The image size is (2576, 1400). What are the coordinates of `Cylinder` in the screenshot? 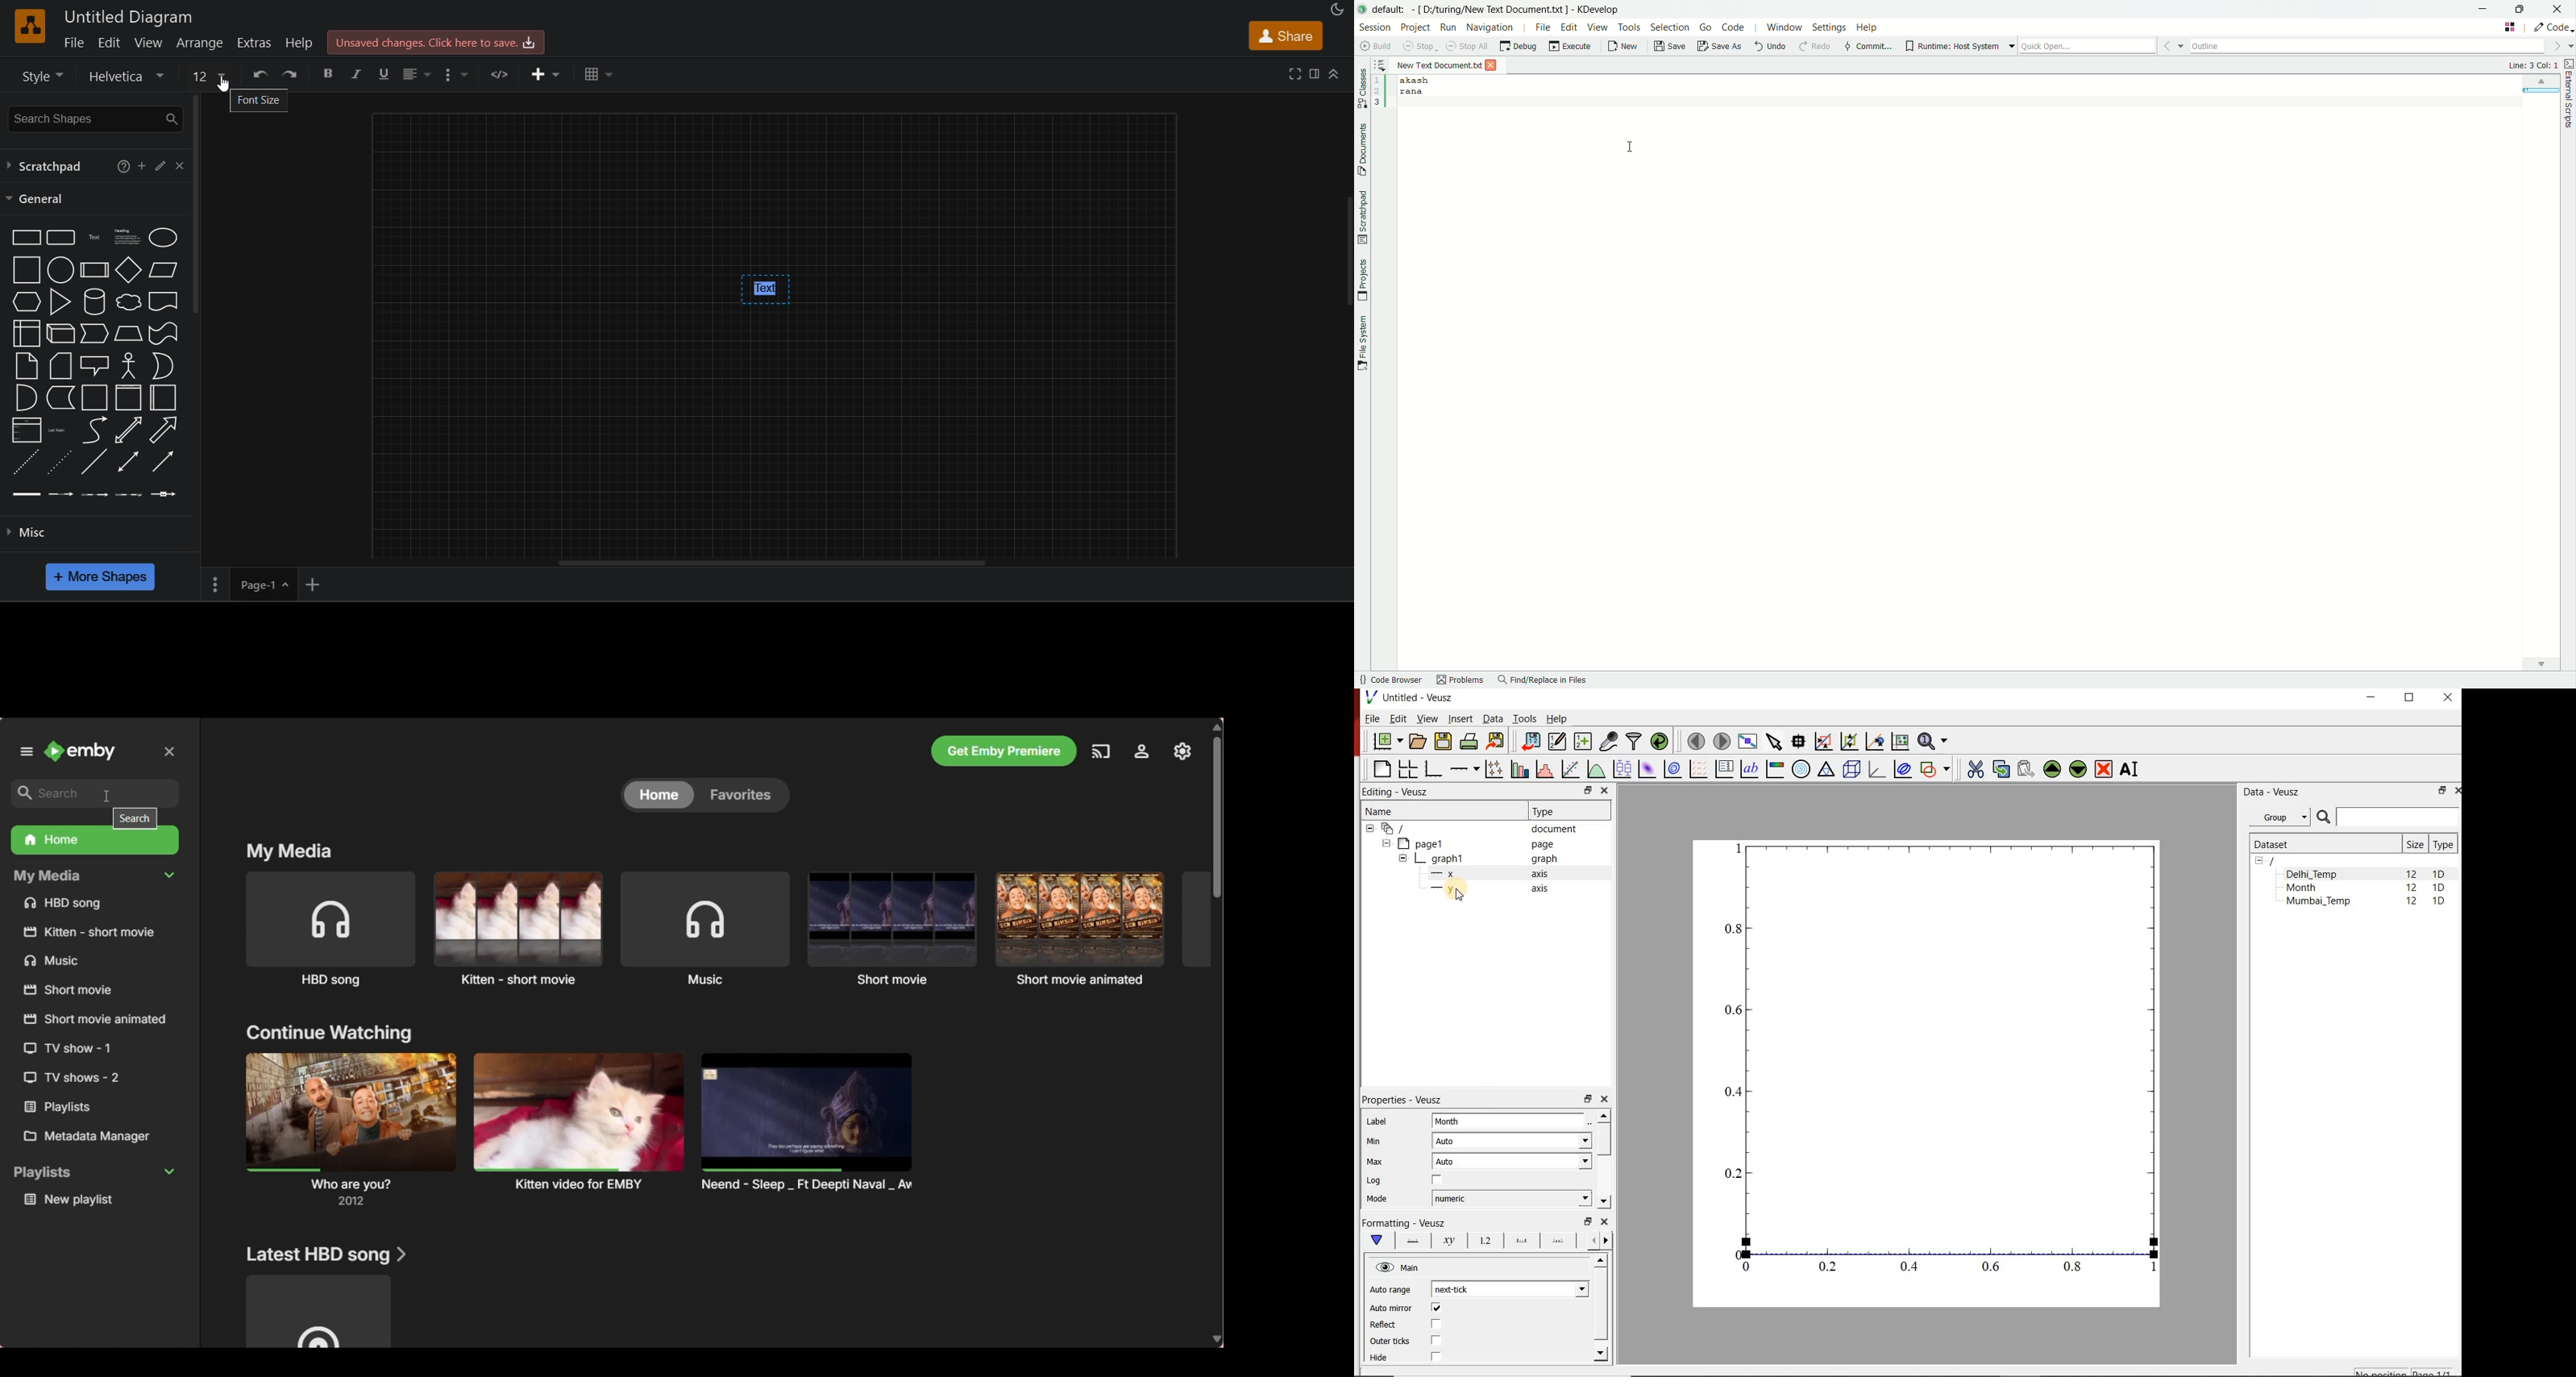 It's located at (95, 302).